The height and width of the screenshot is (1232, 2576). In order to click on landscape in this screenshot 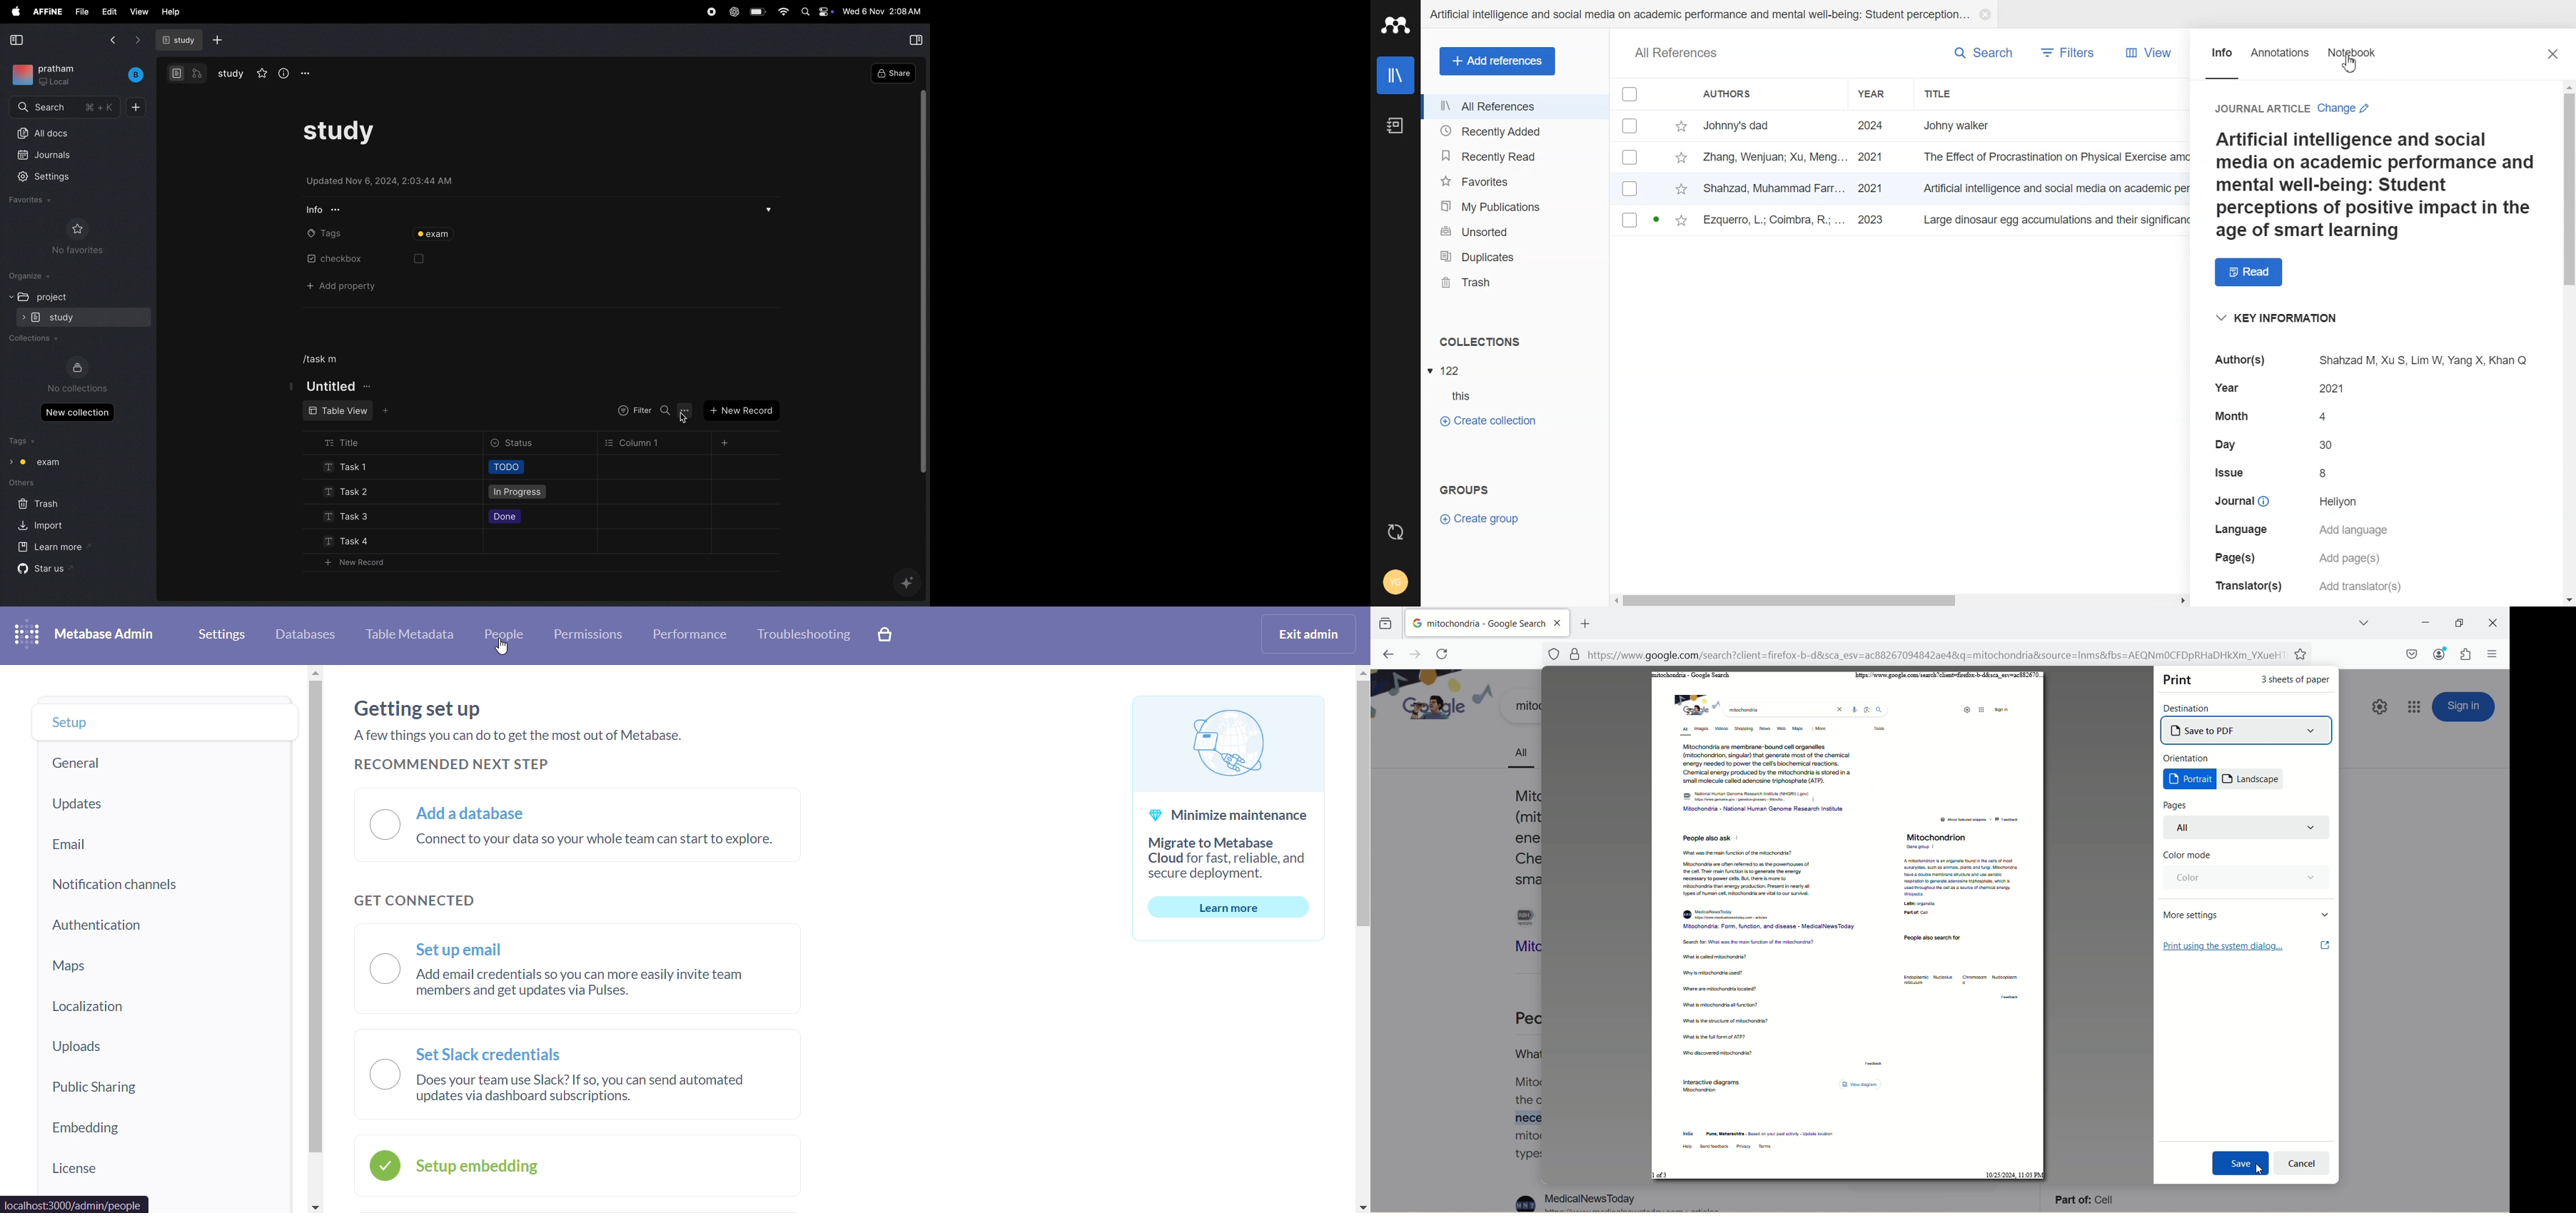, I will do `click(2253, 780)`.